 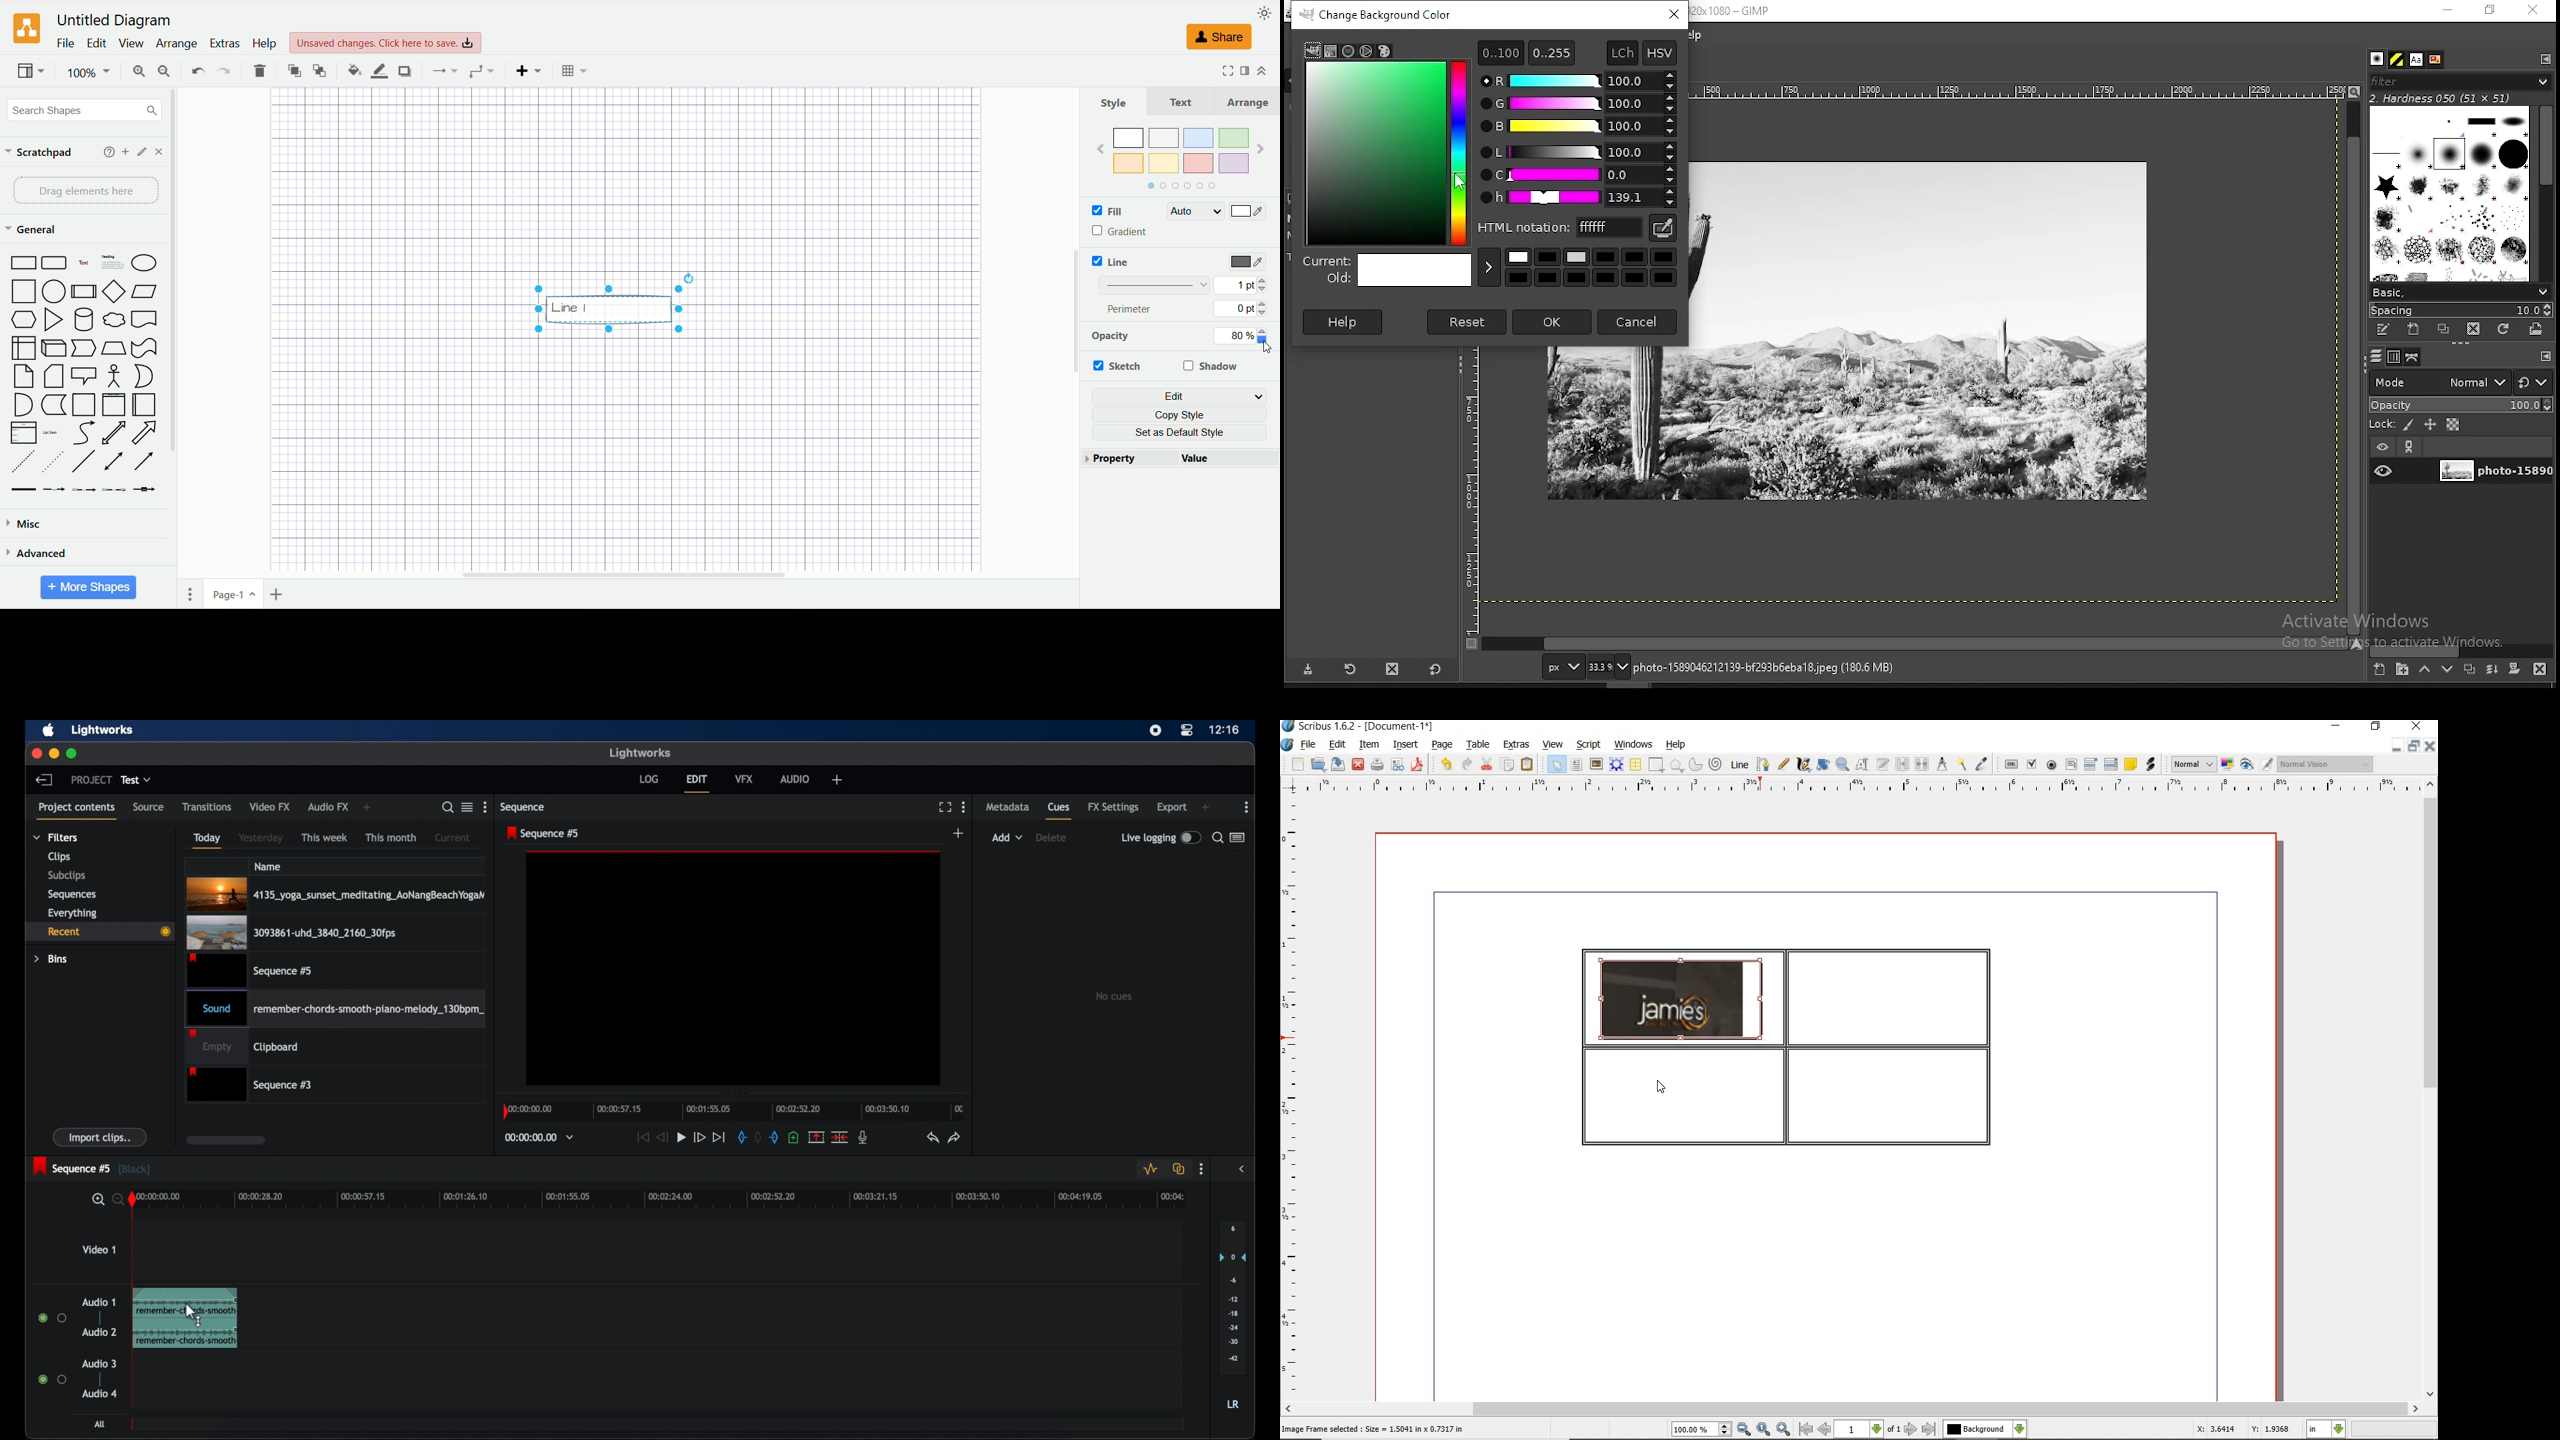 I want to click on in mark, so click(x=740, y=1138).